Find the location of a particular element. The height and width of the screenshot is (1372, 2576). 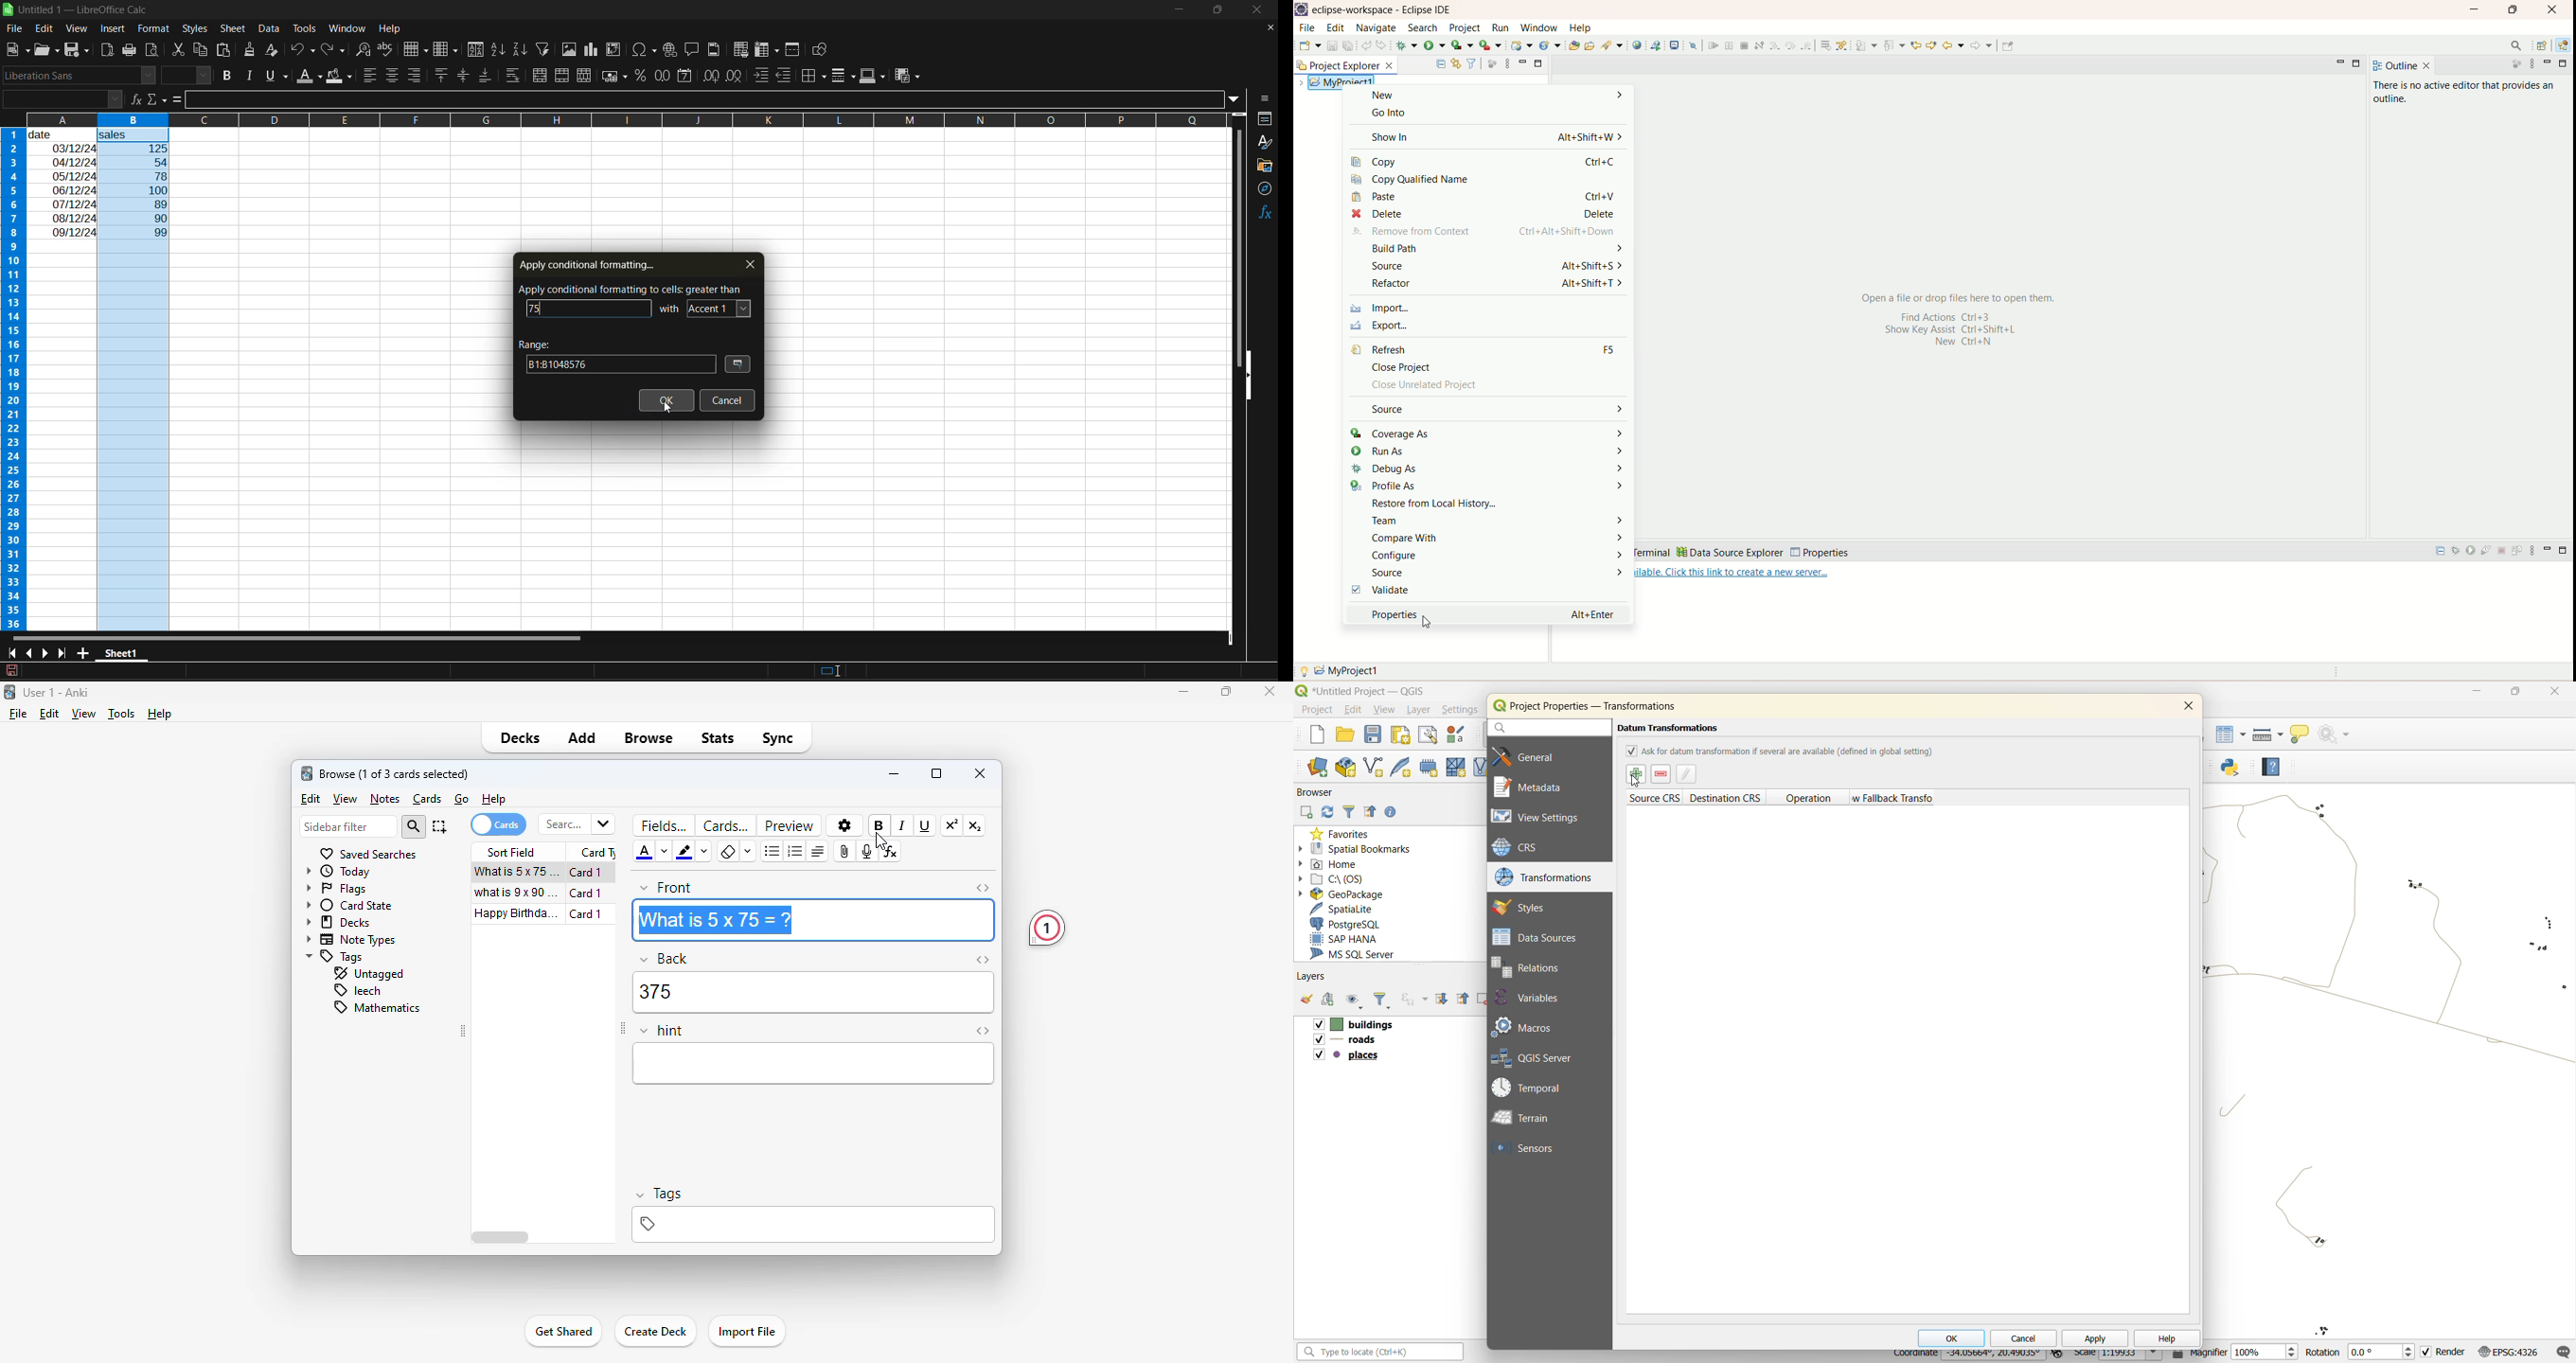

unmerge cells is located at coordinates (584, 77).